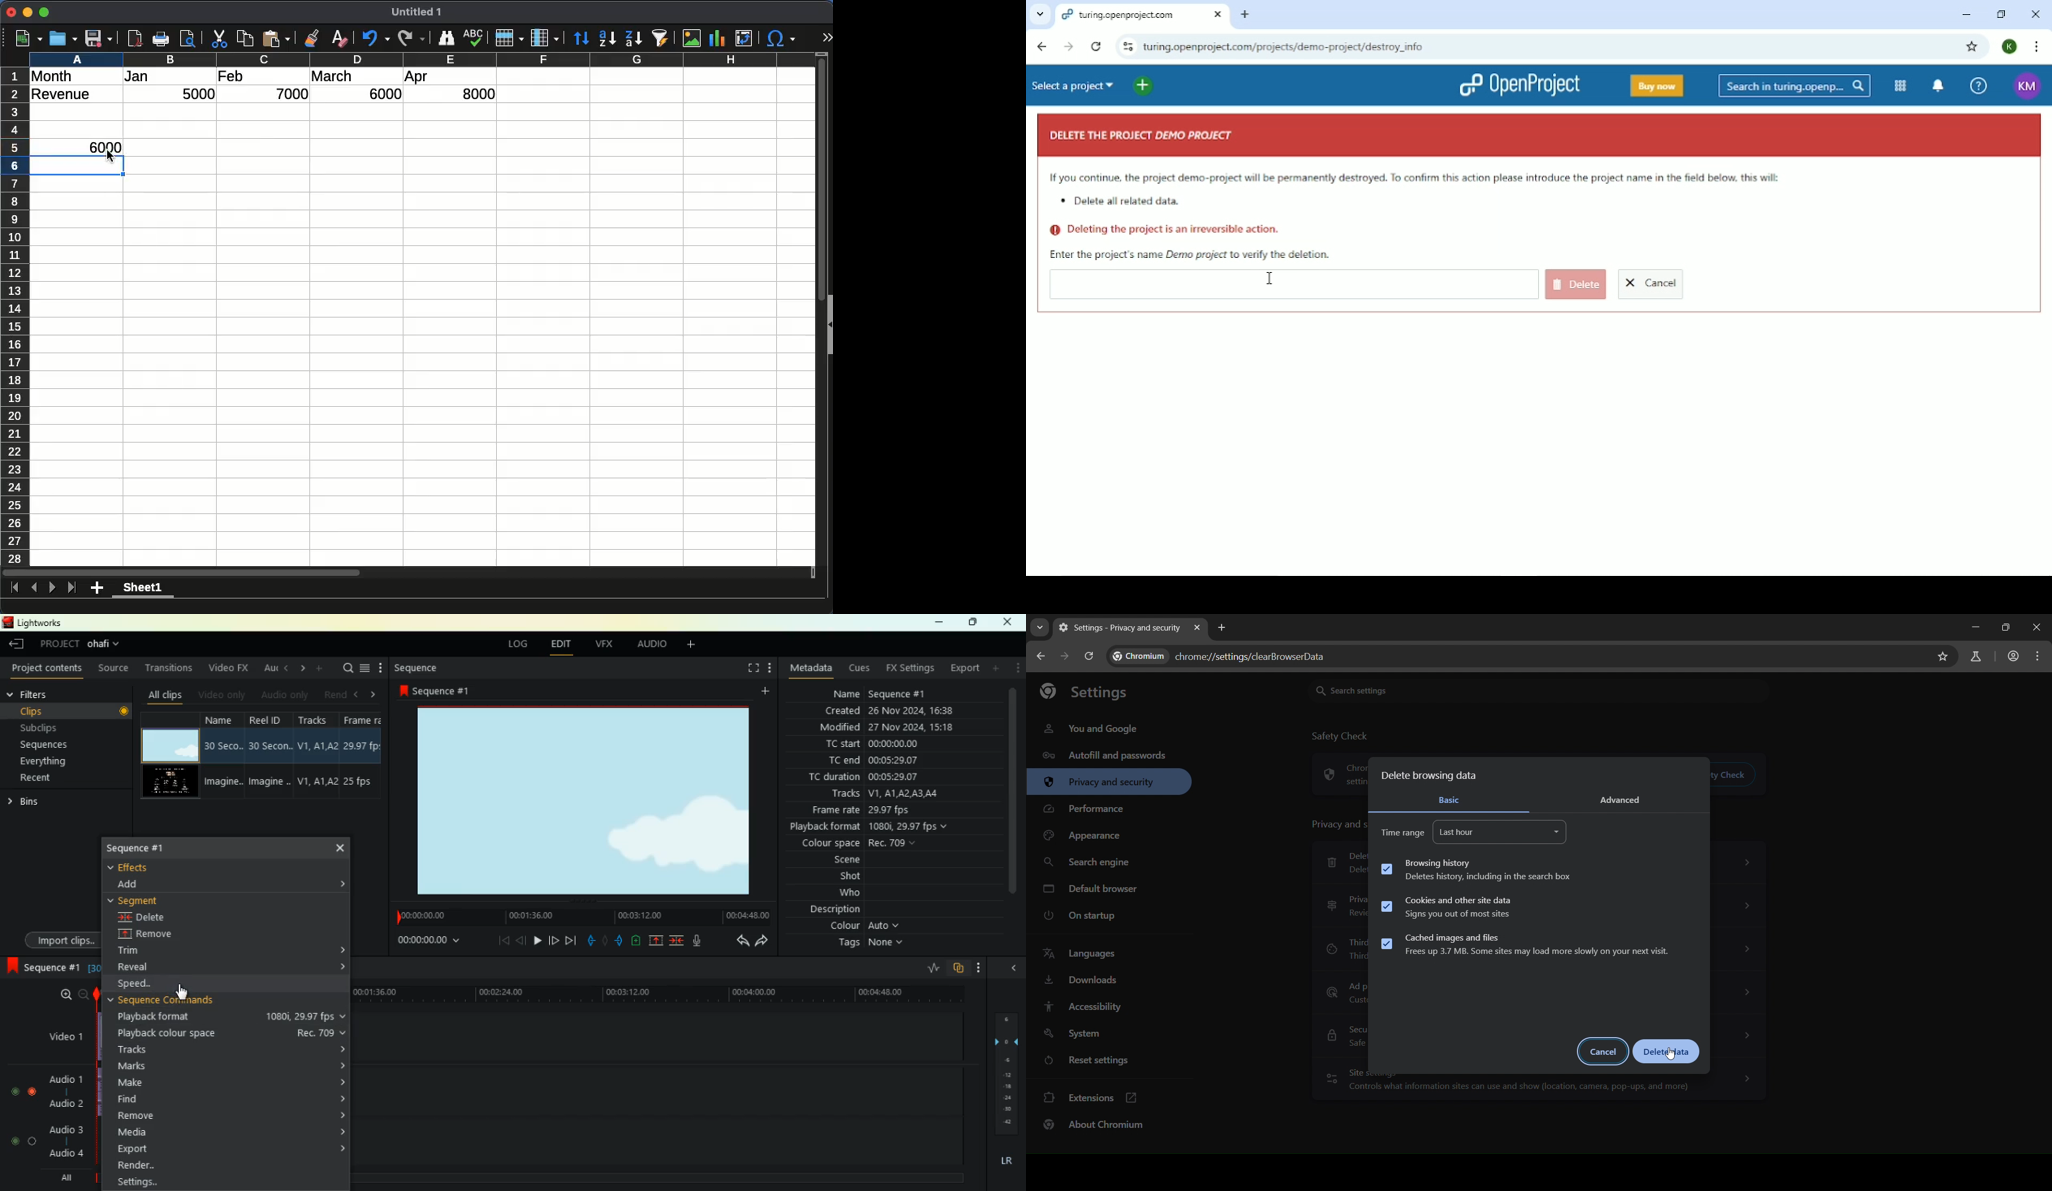 This screenshot has height=1204, width=2072. What do you see at coordinates (1190, 255) in the screenshot?
I see `Enter the project's name Demo project to verify the deletion.` at bounding box center [1190, 255].